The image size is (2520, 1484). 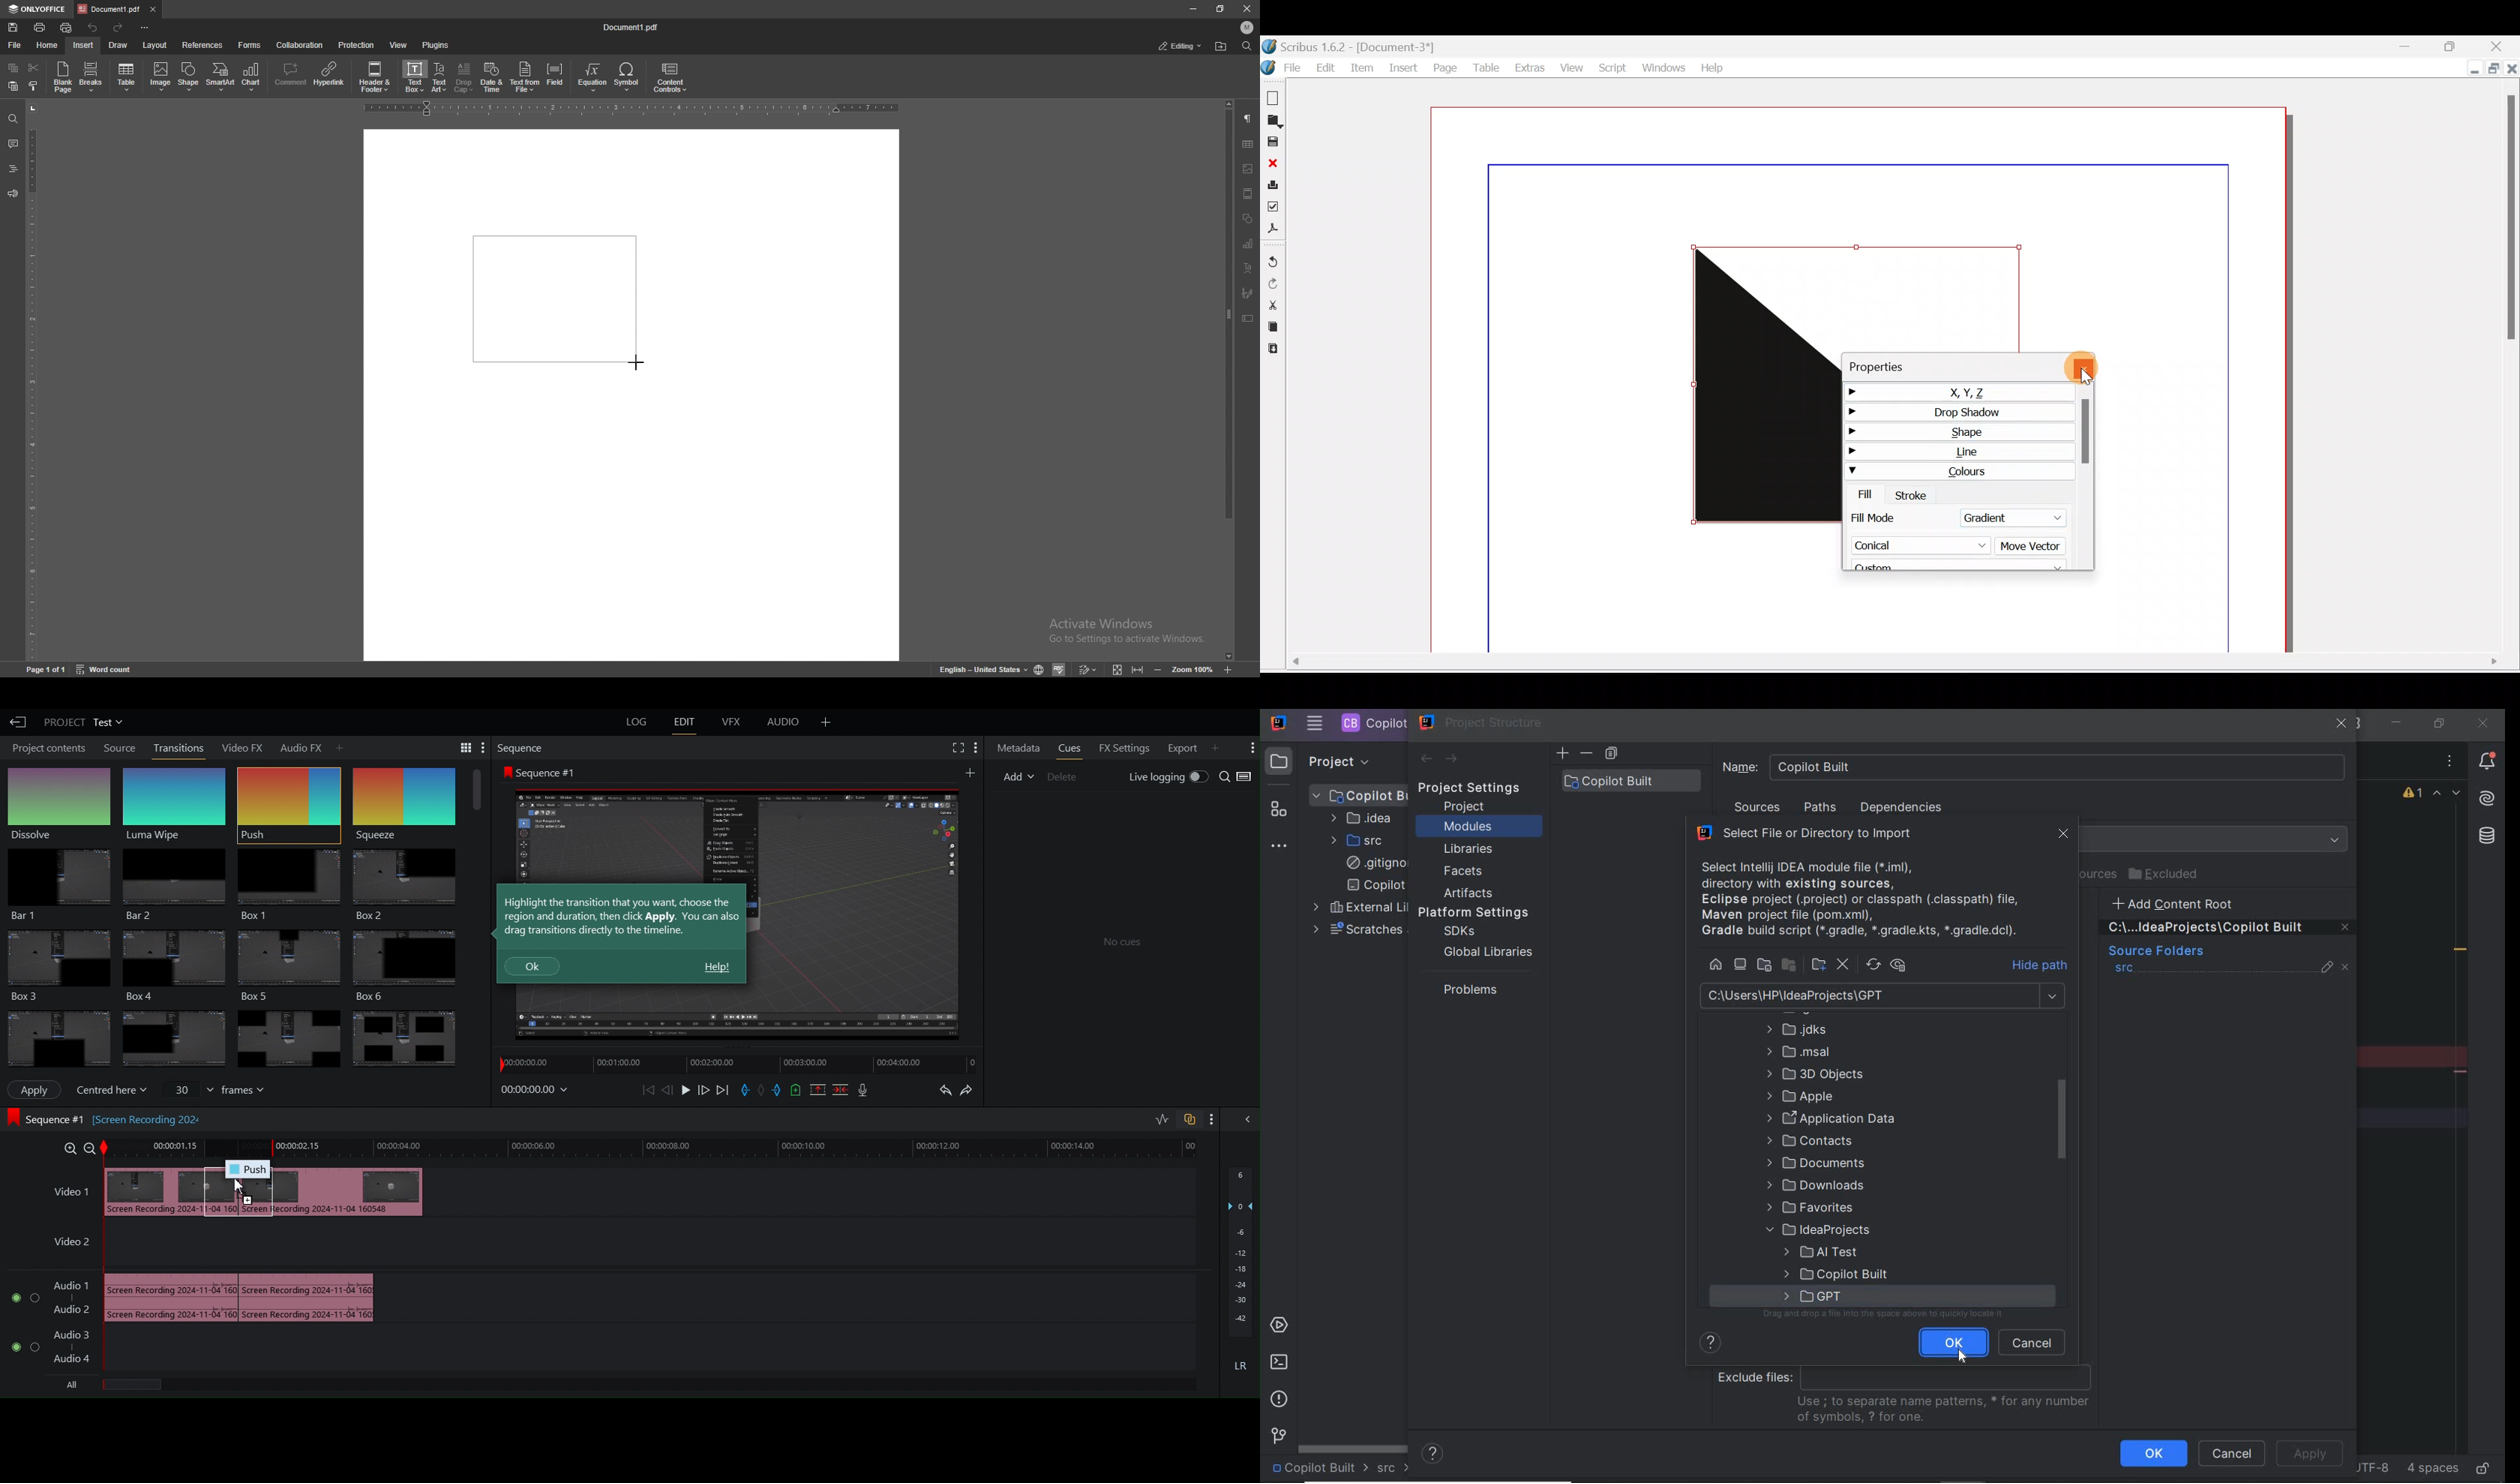 I want to click on protection, so click(x=356, y=44).